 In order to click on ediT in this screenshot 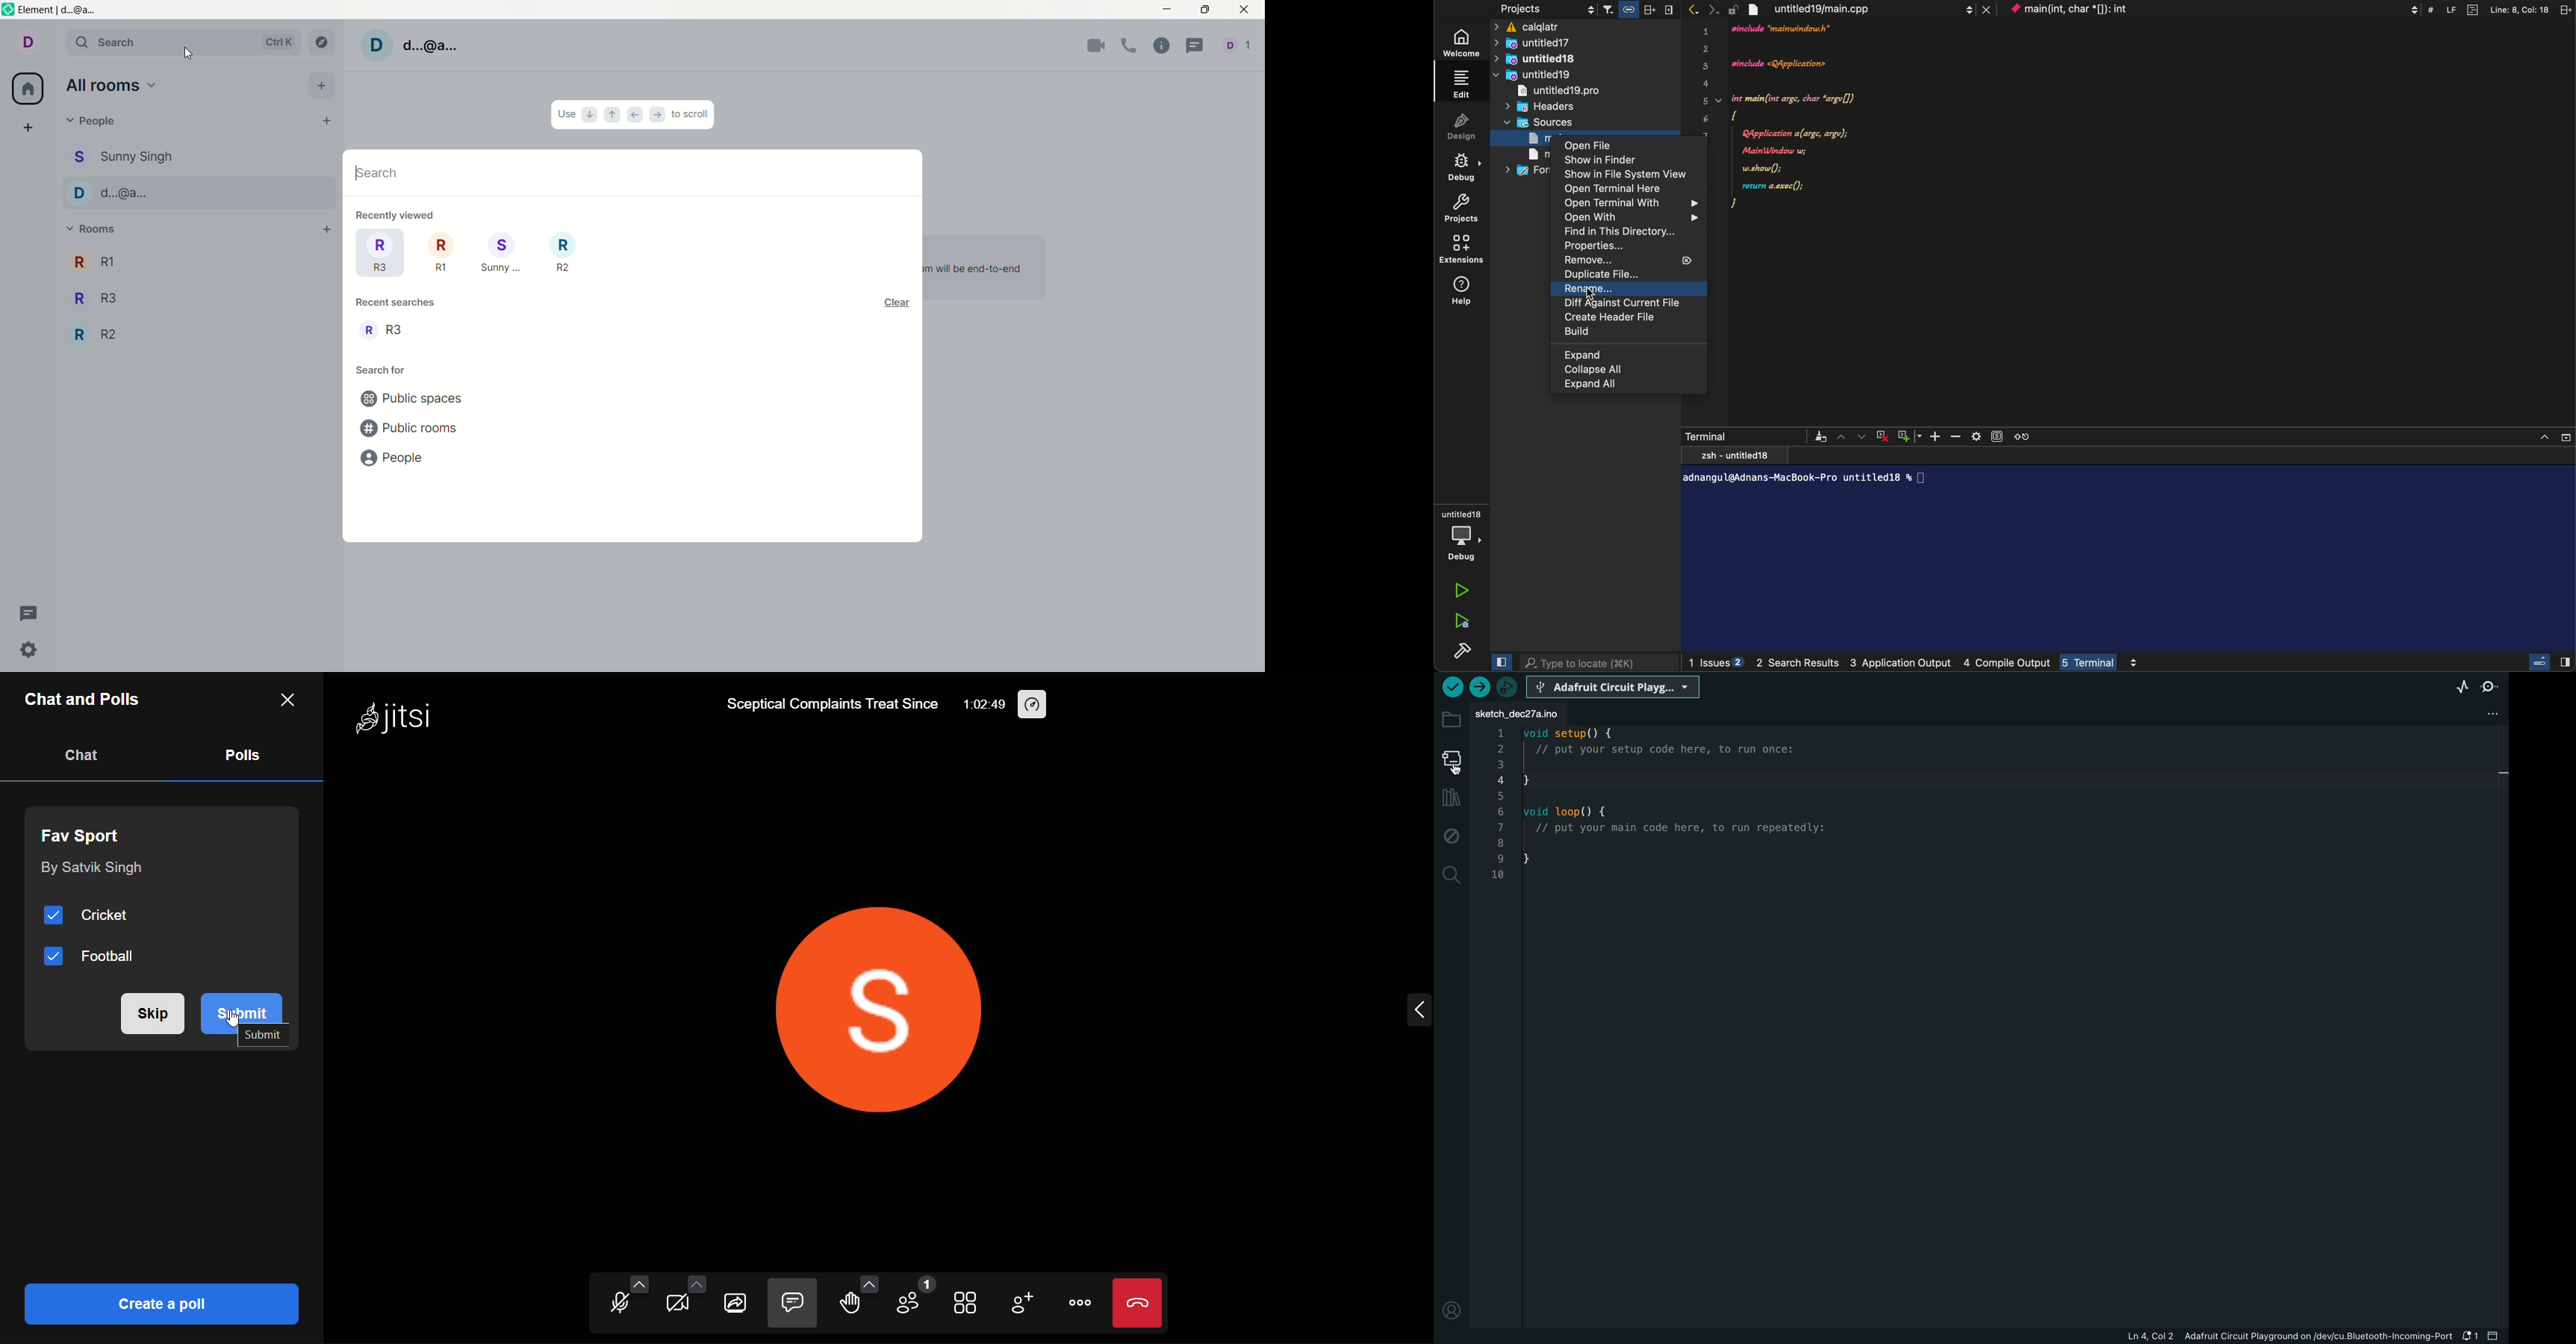, I will do `click(1463, 84)`.